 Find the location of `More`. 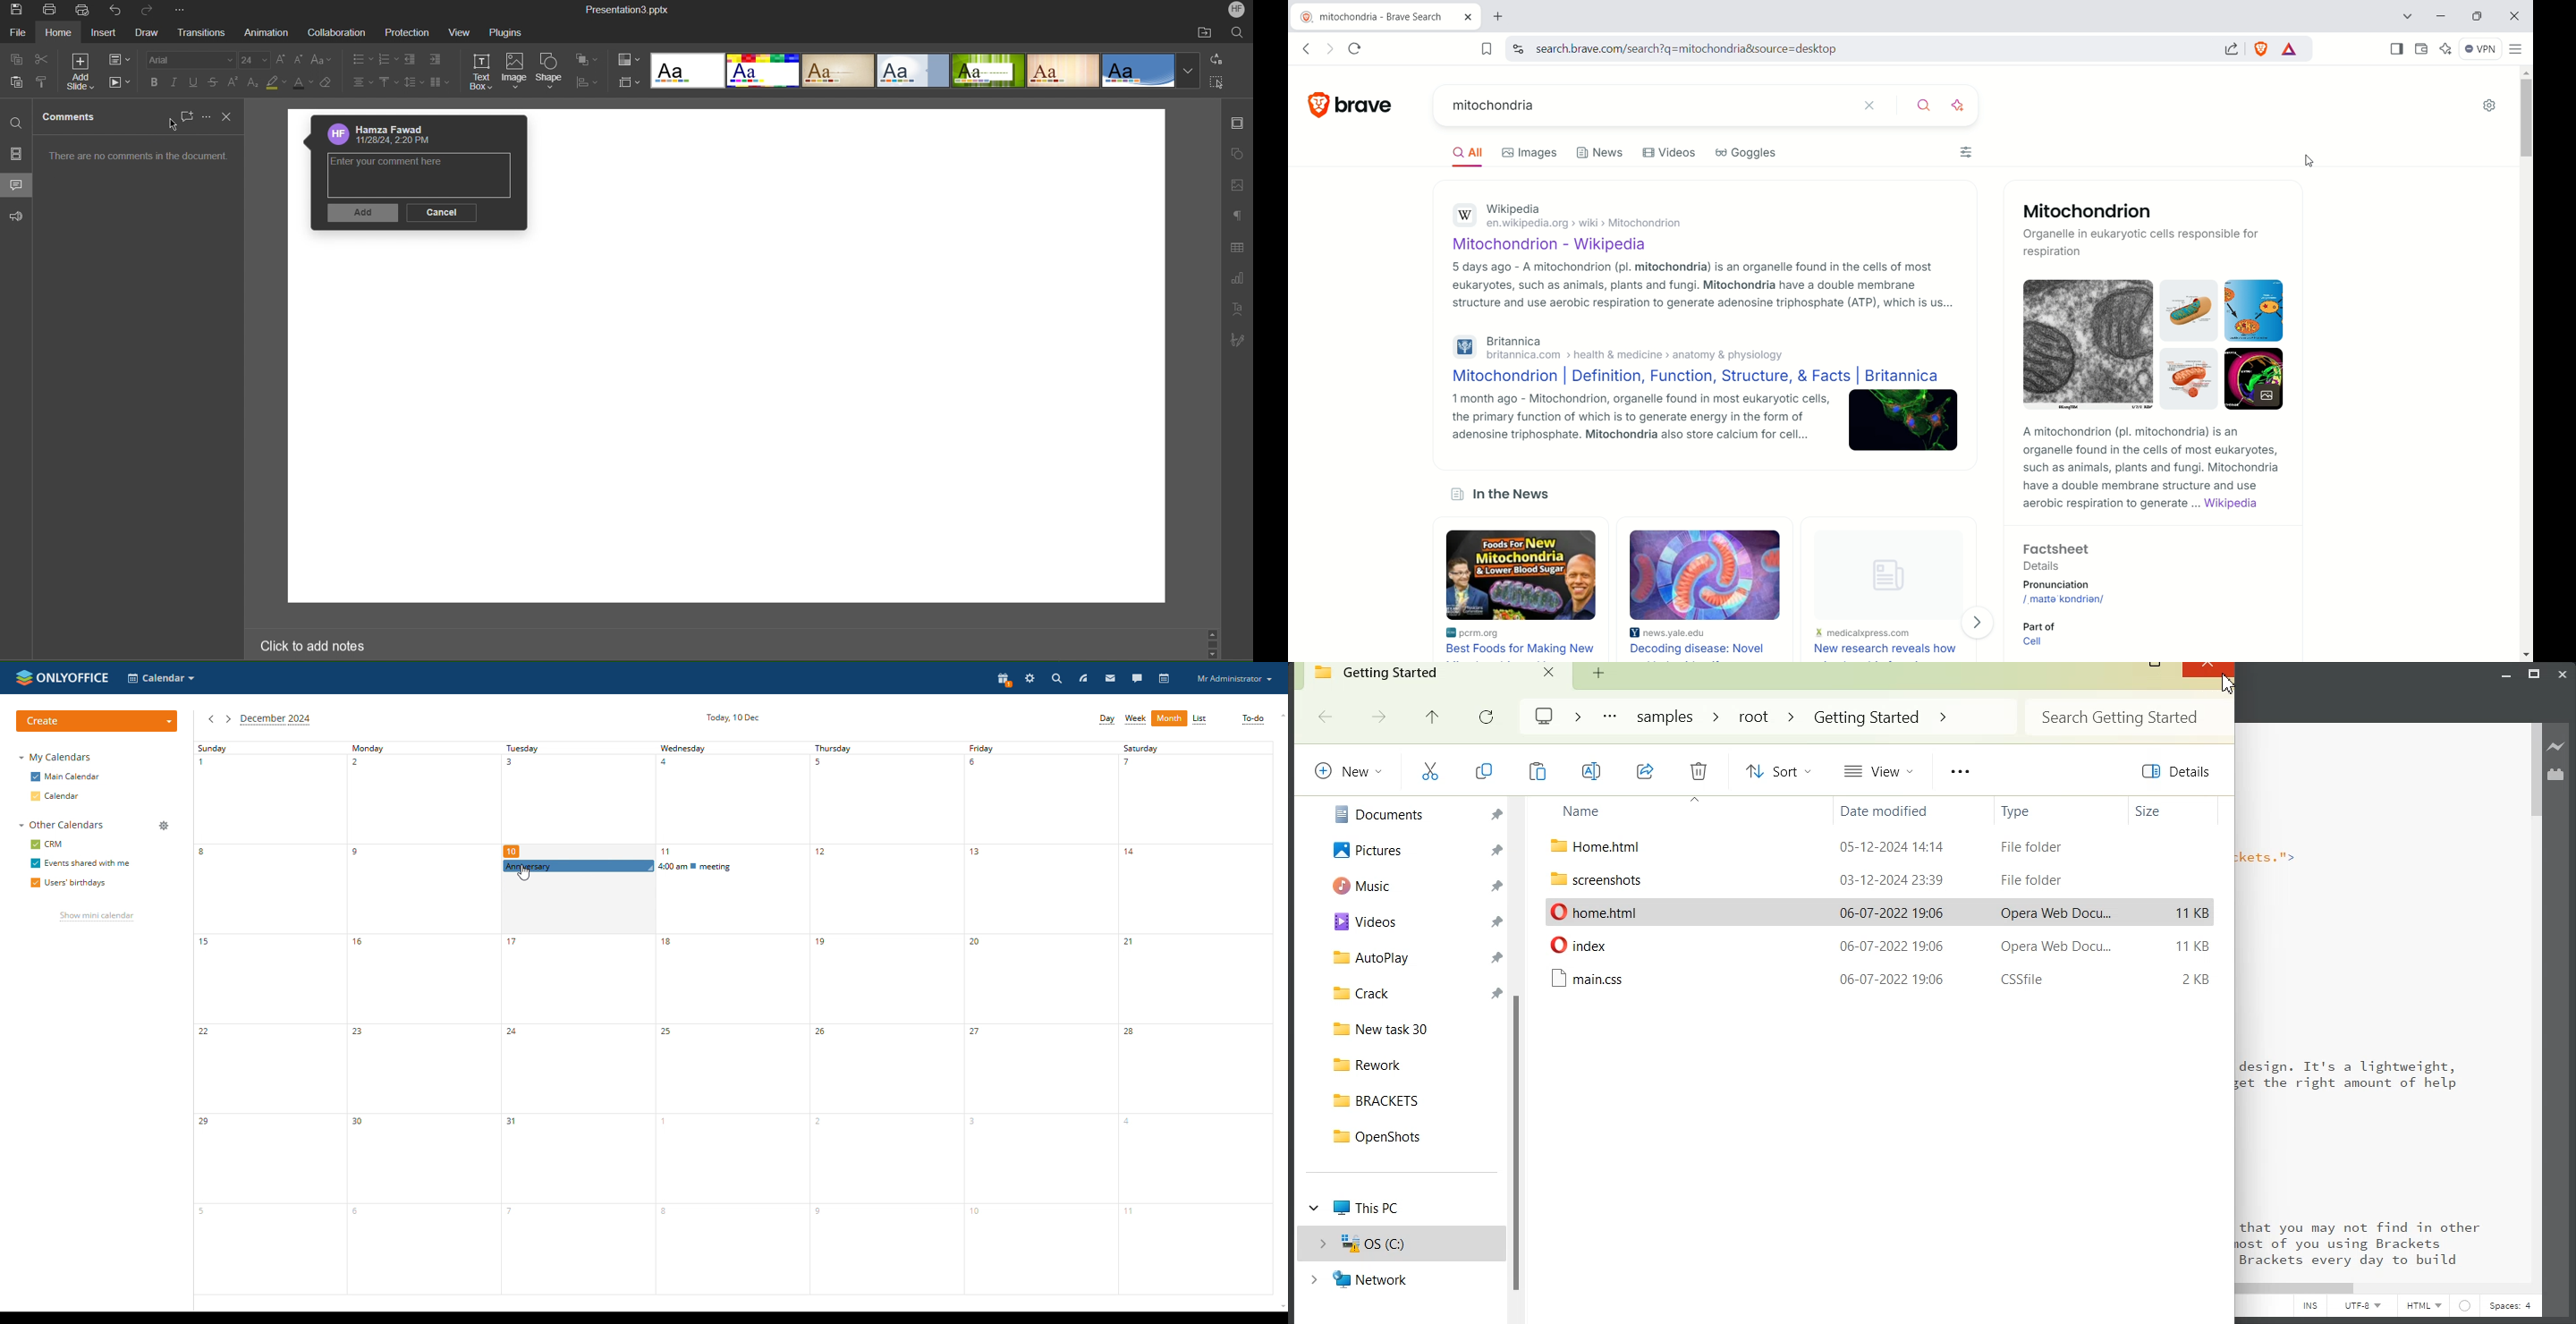

More is located at coordinates (204, 116).